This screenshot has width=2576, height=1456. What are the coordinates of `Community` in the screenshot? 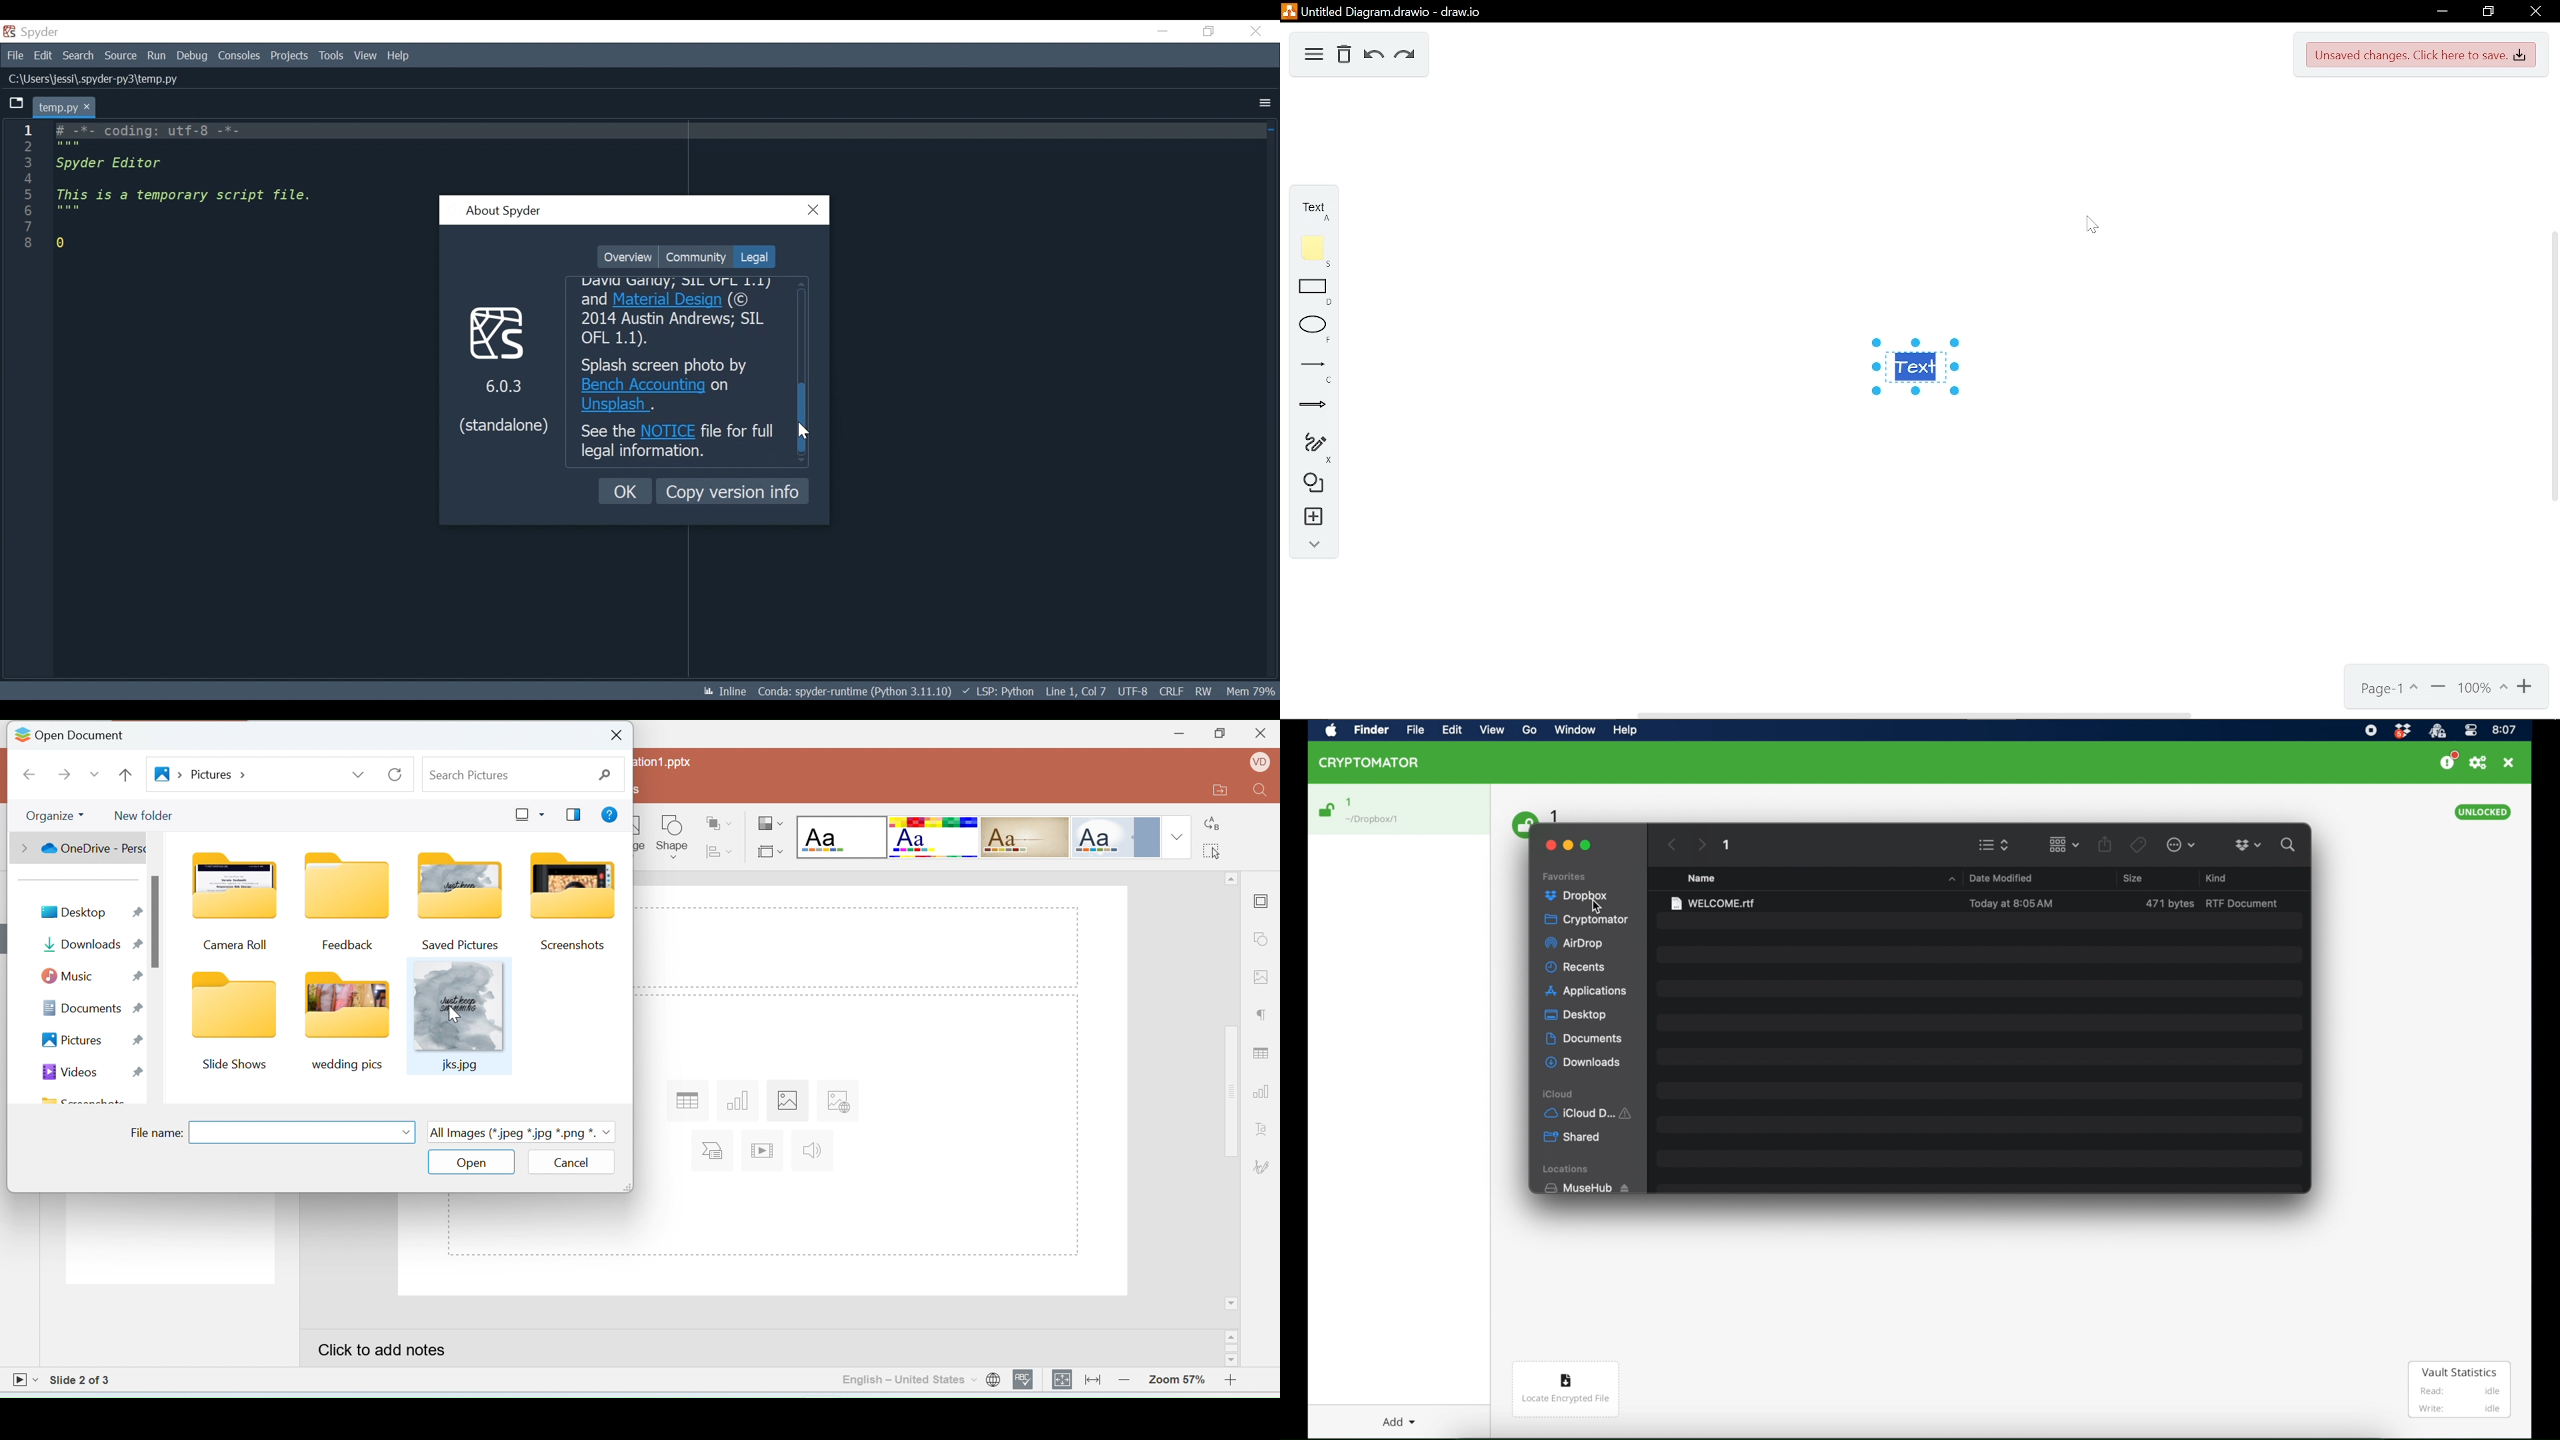 It's located at (695, 257).